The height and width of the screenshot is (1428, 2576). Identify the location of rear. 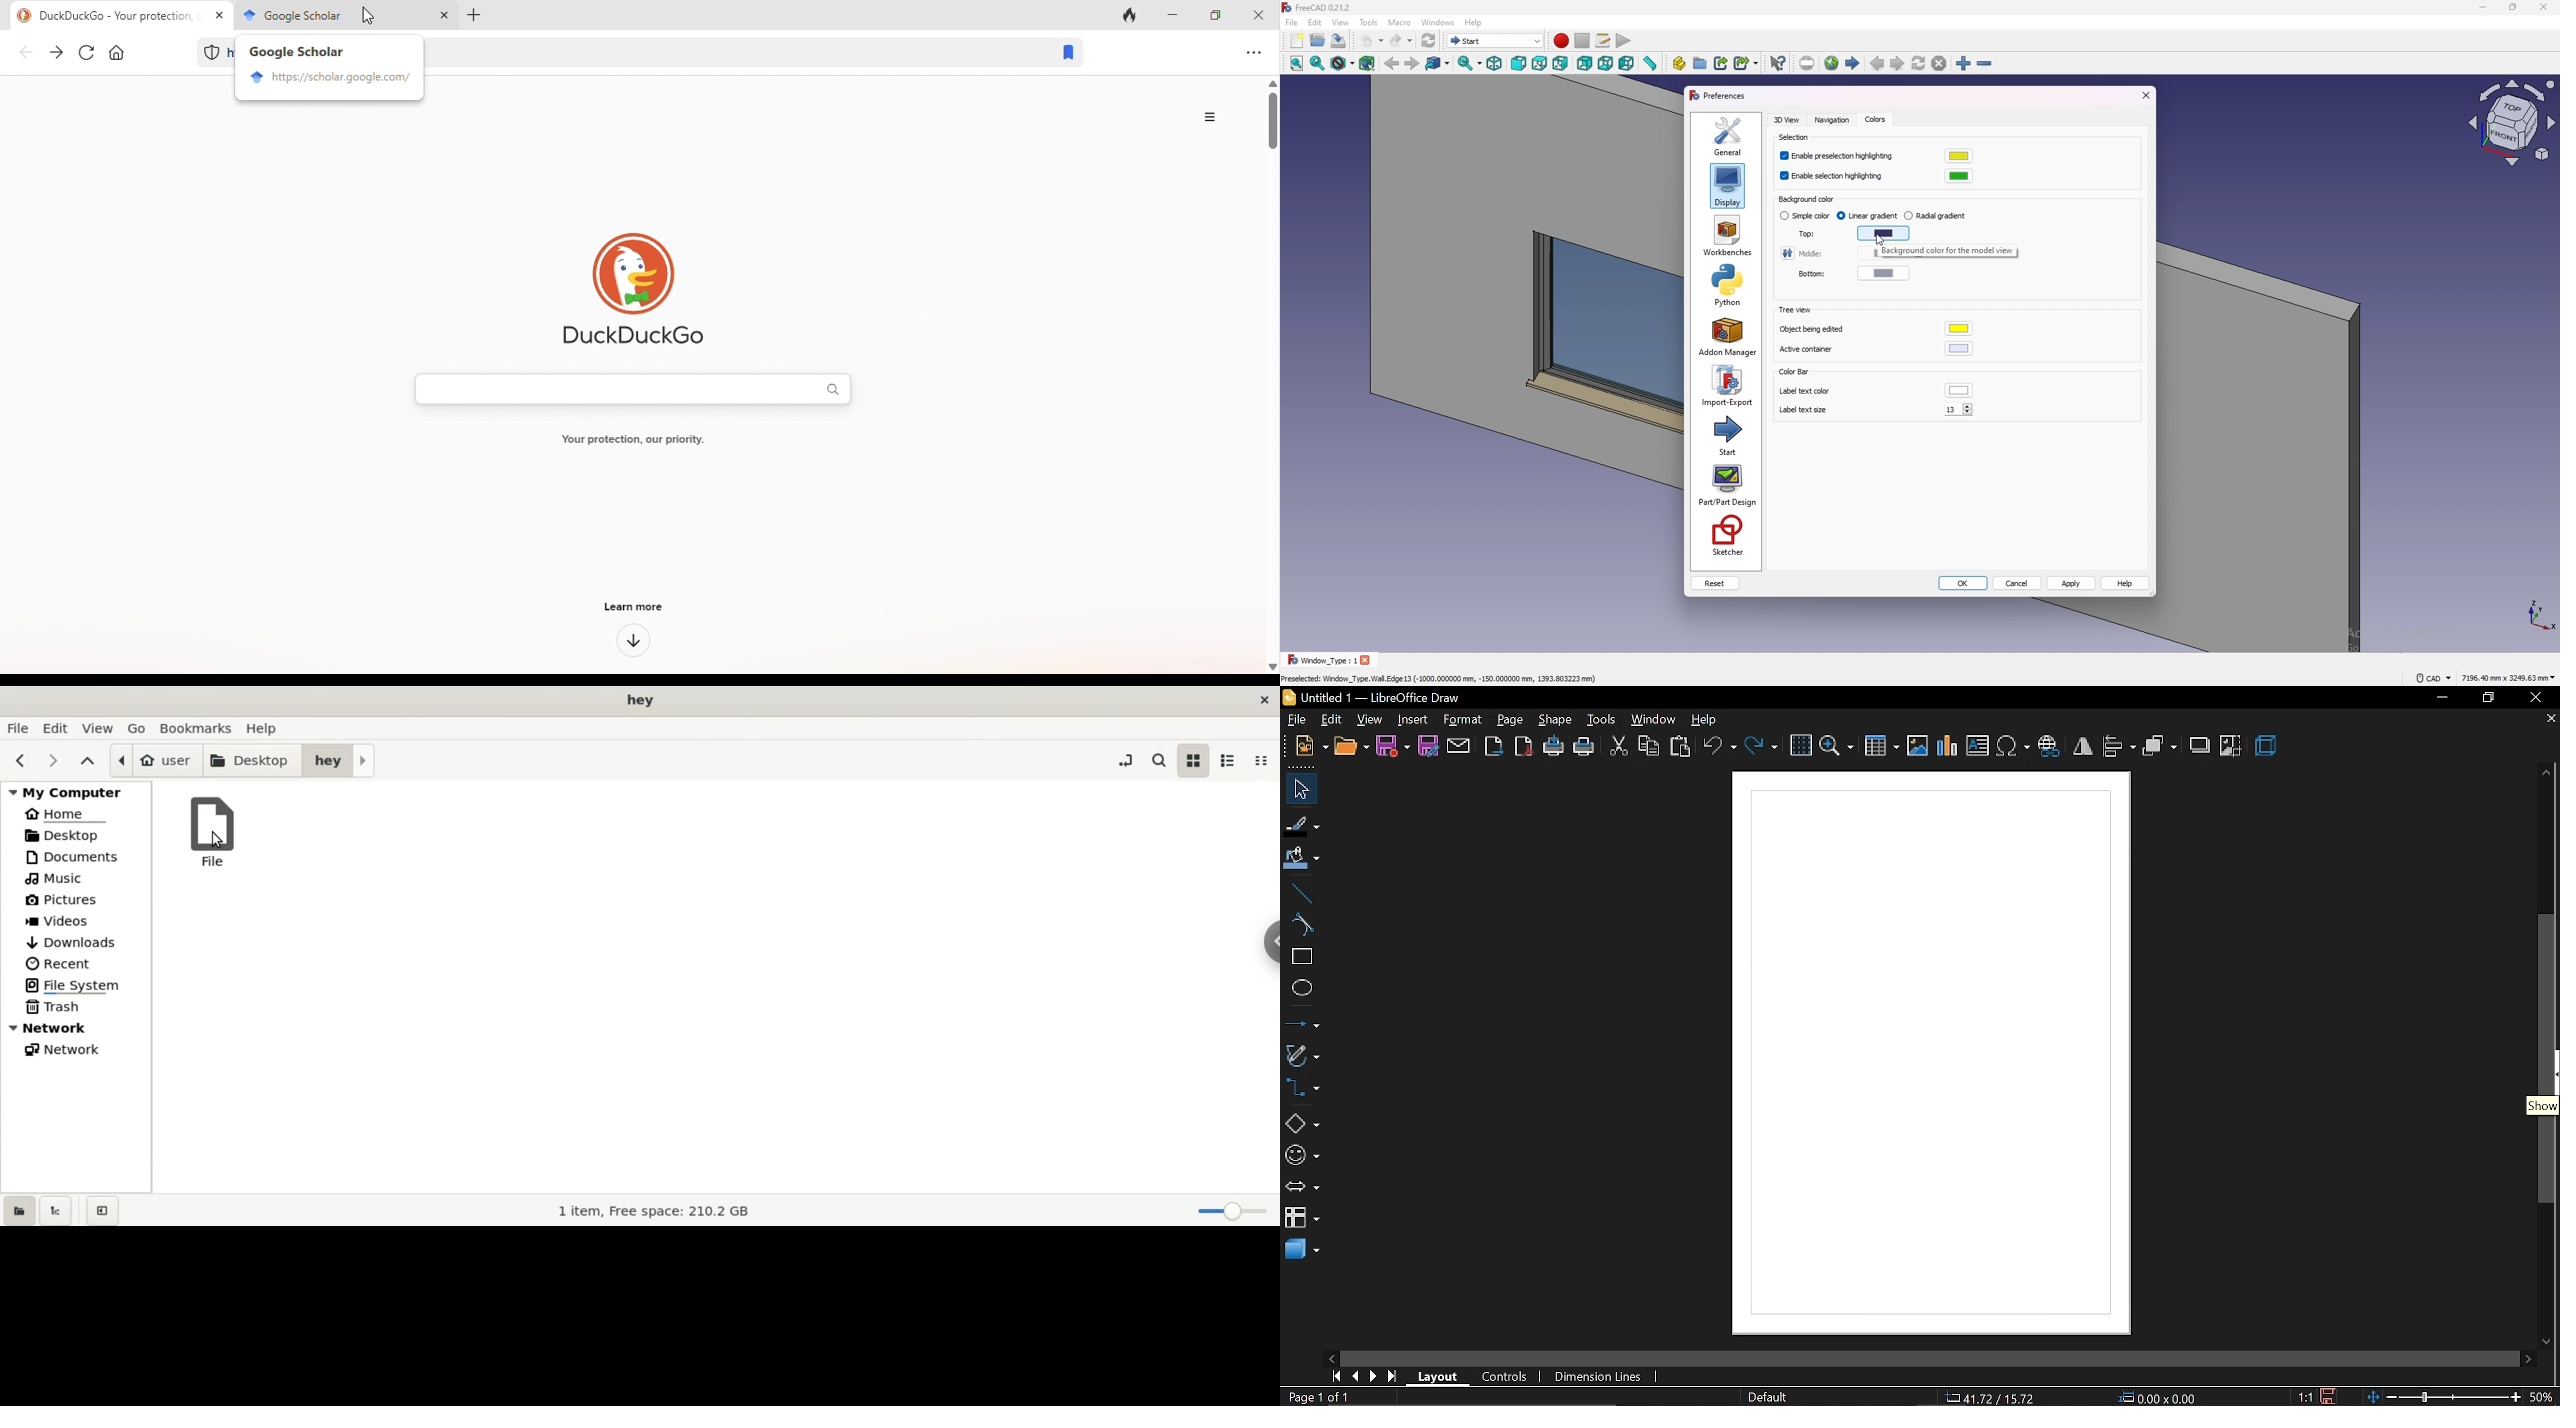
(1585, 64).